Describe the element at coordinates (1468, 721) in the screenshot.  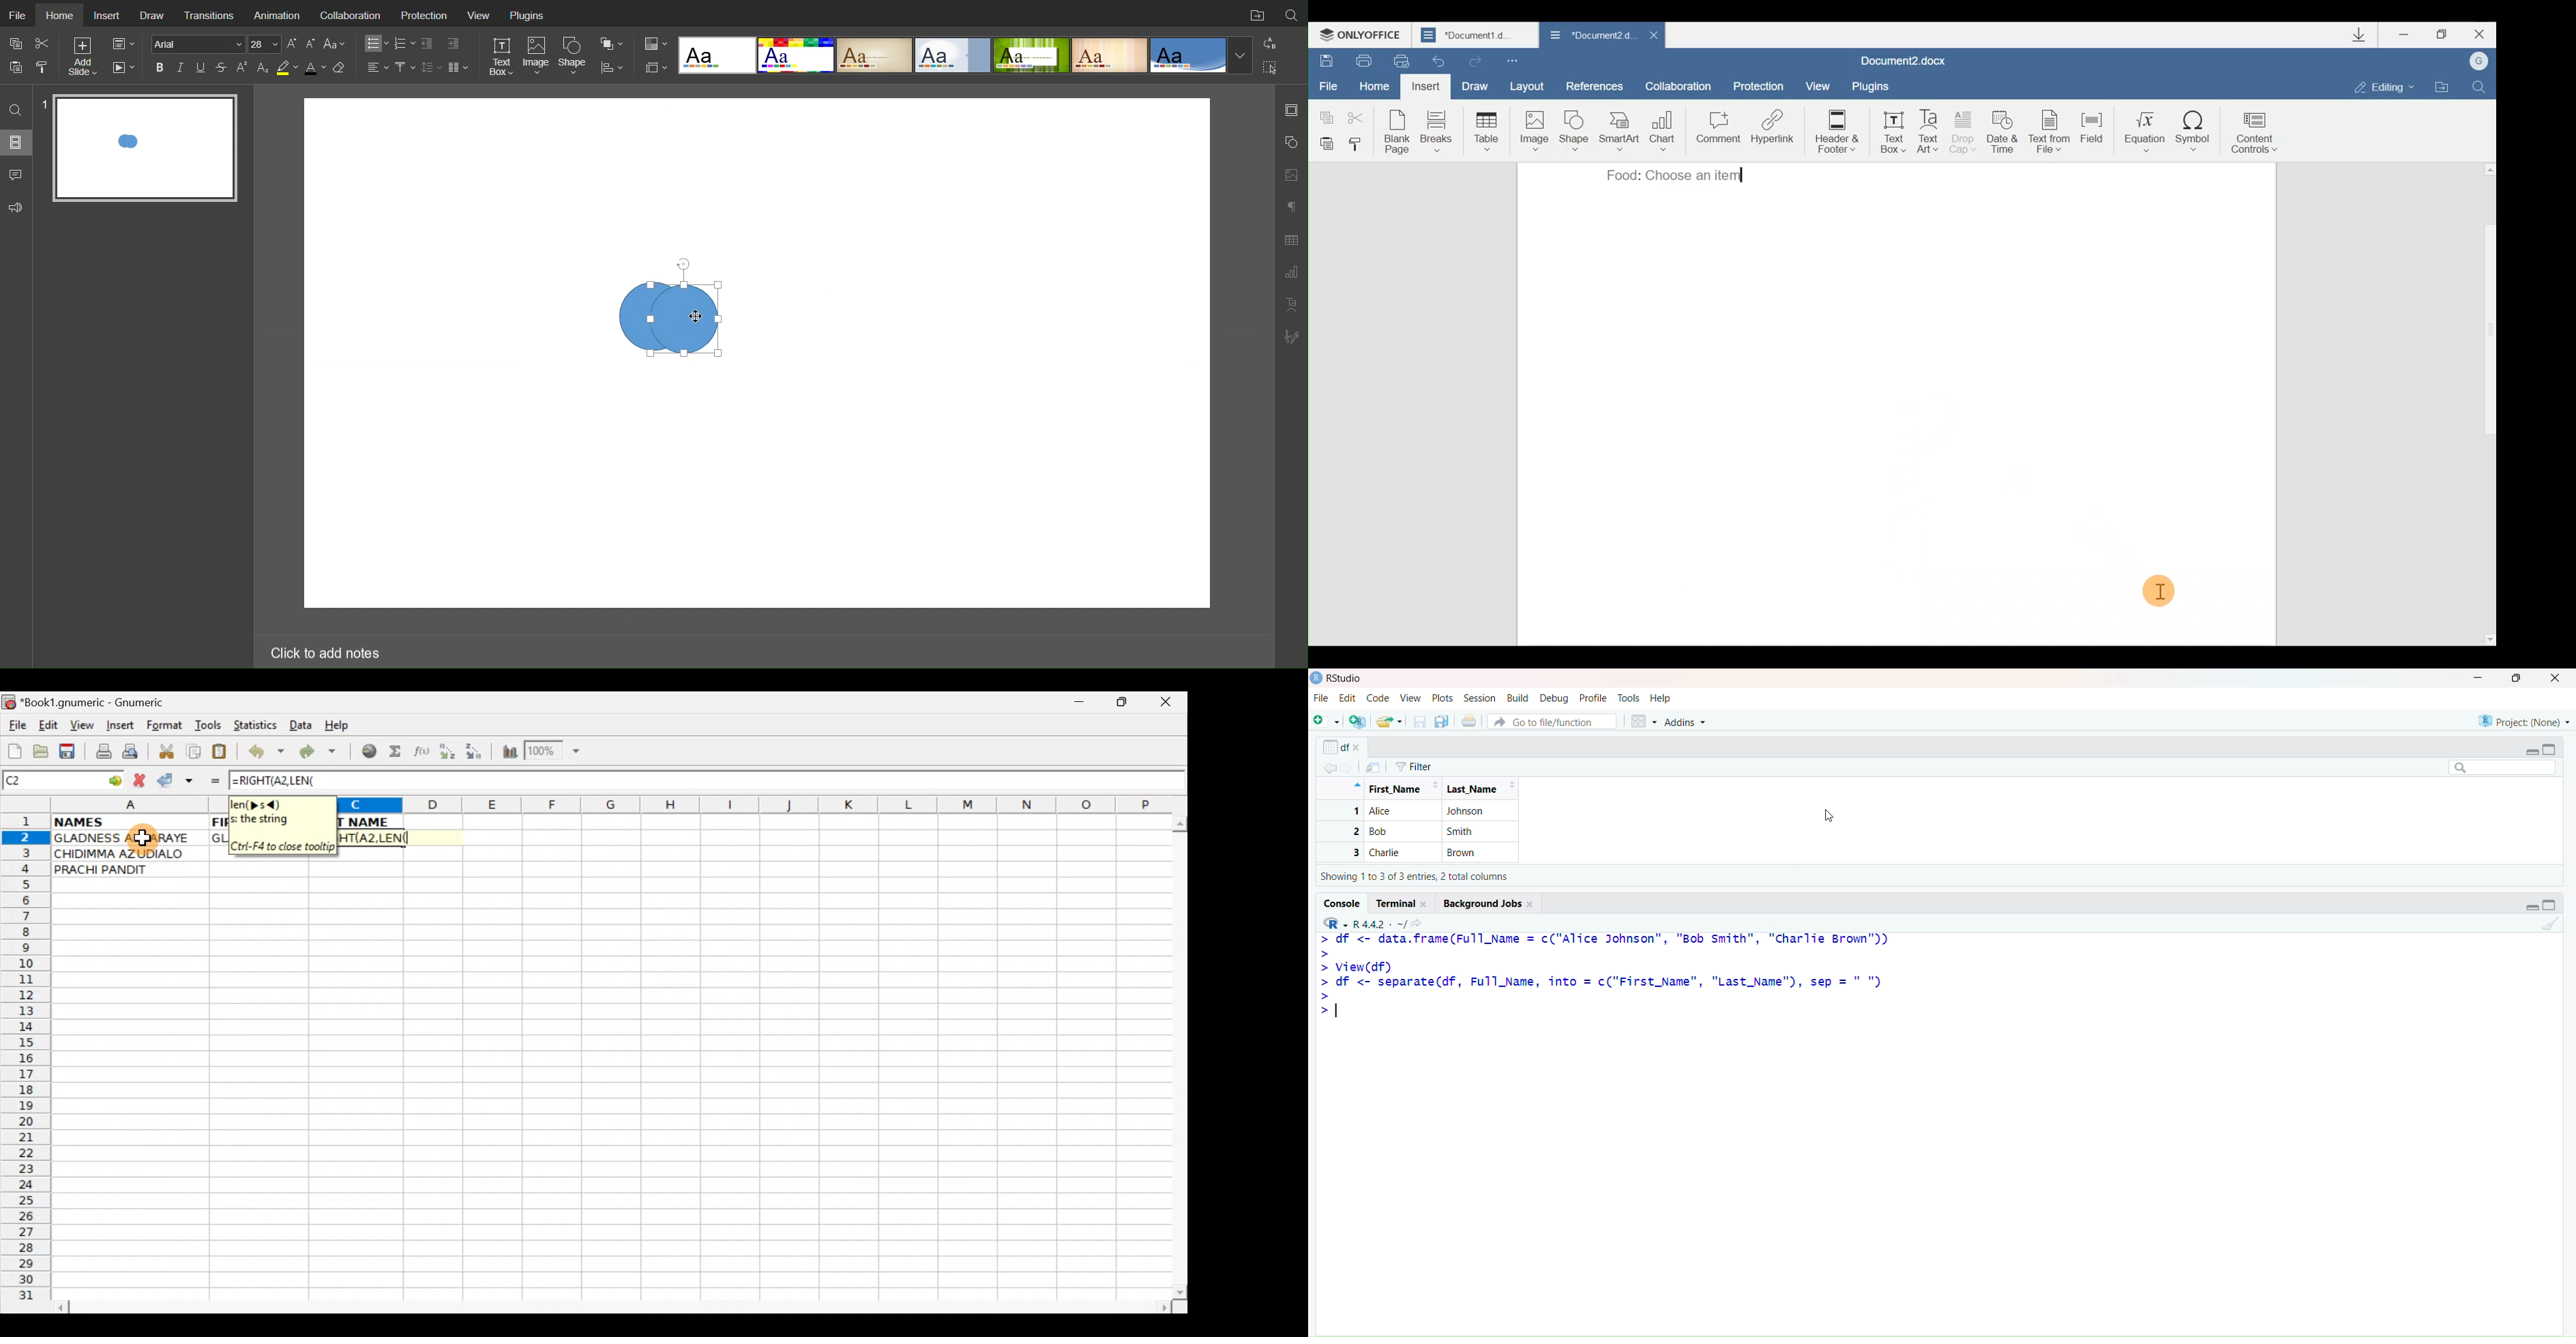
I see `Print the current file` at that location.